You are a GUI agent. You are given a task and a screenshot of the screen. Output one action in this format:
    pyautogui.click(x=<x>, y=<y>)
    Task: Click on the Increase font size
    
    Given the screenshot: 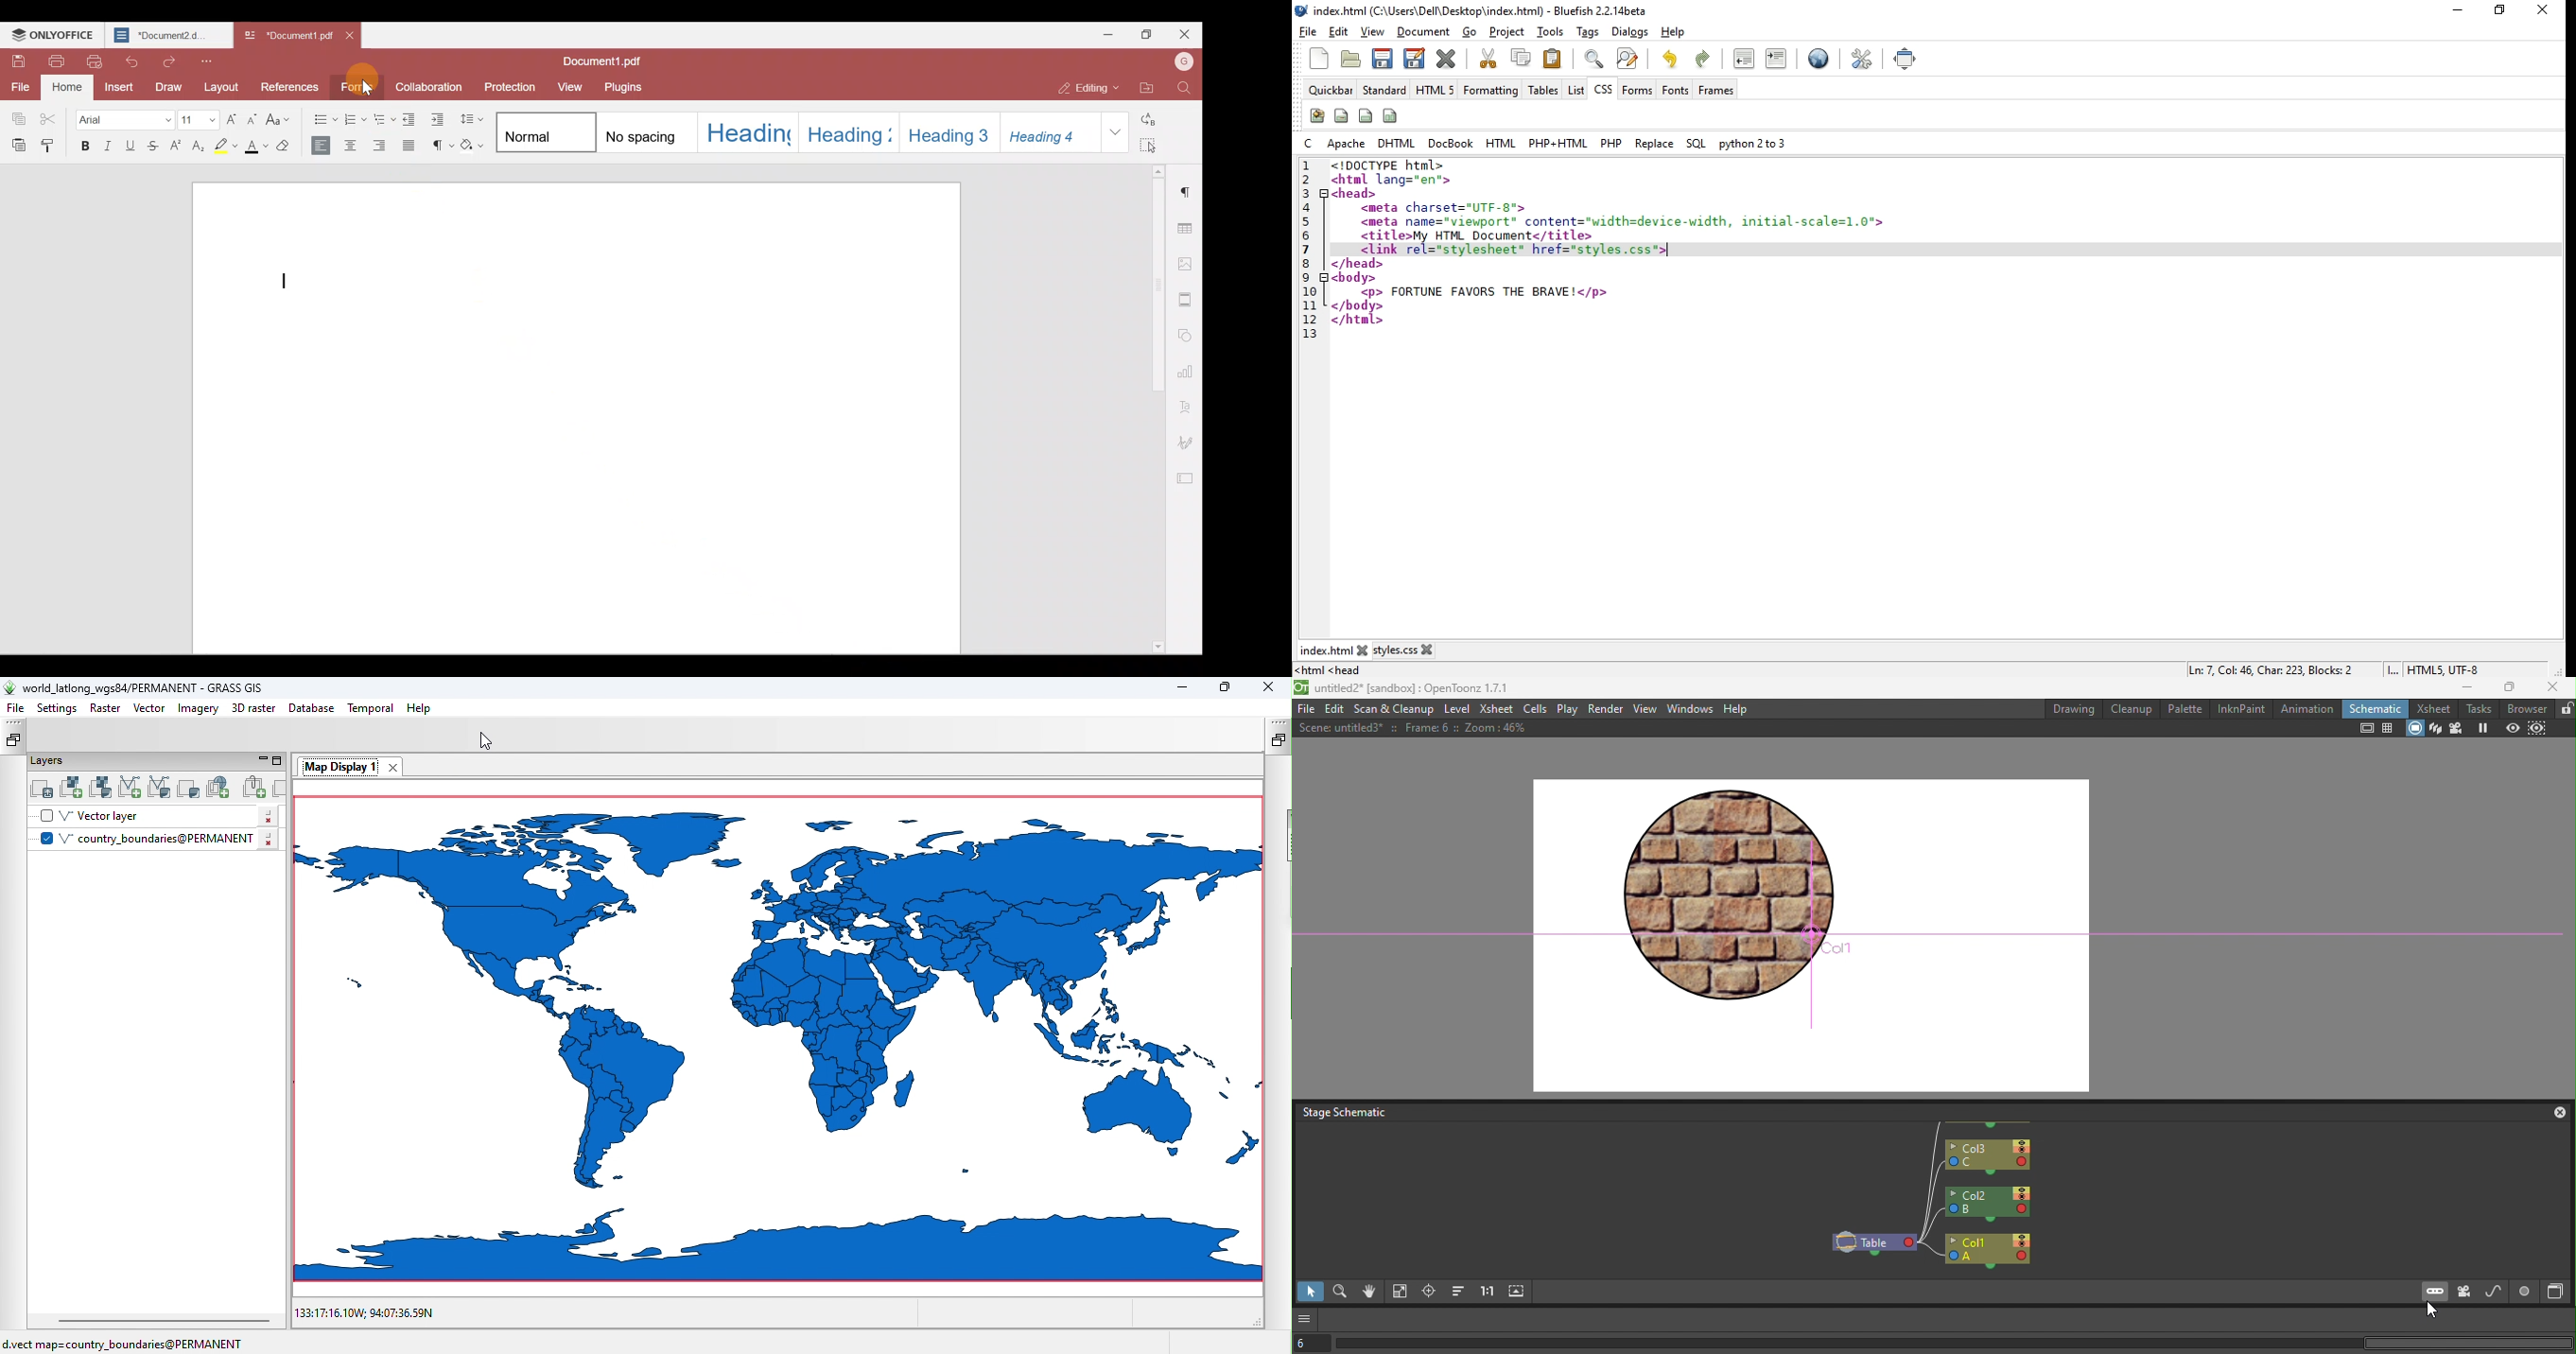 What is the action you would take?
    pyautogui.click(x=229, y=120)
    